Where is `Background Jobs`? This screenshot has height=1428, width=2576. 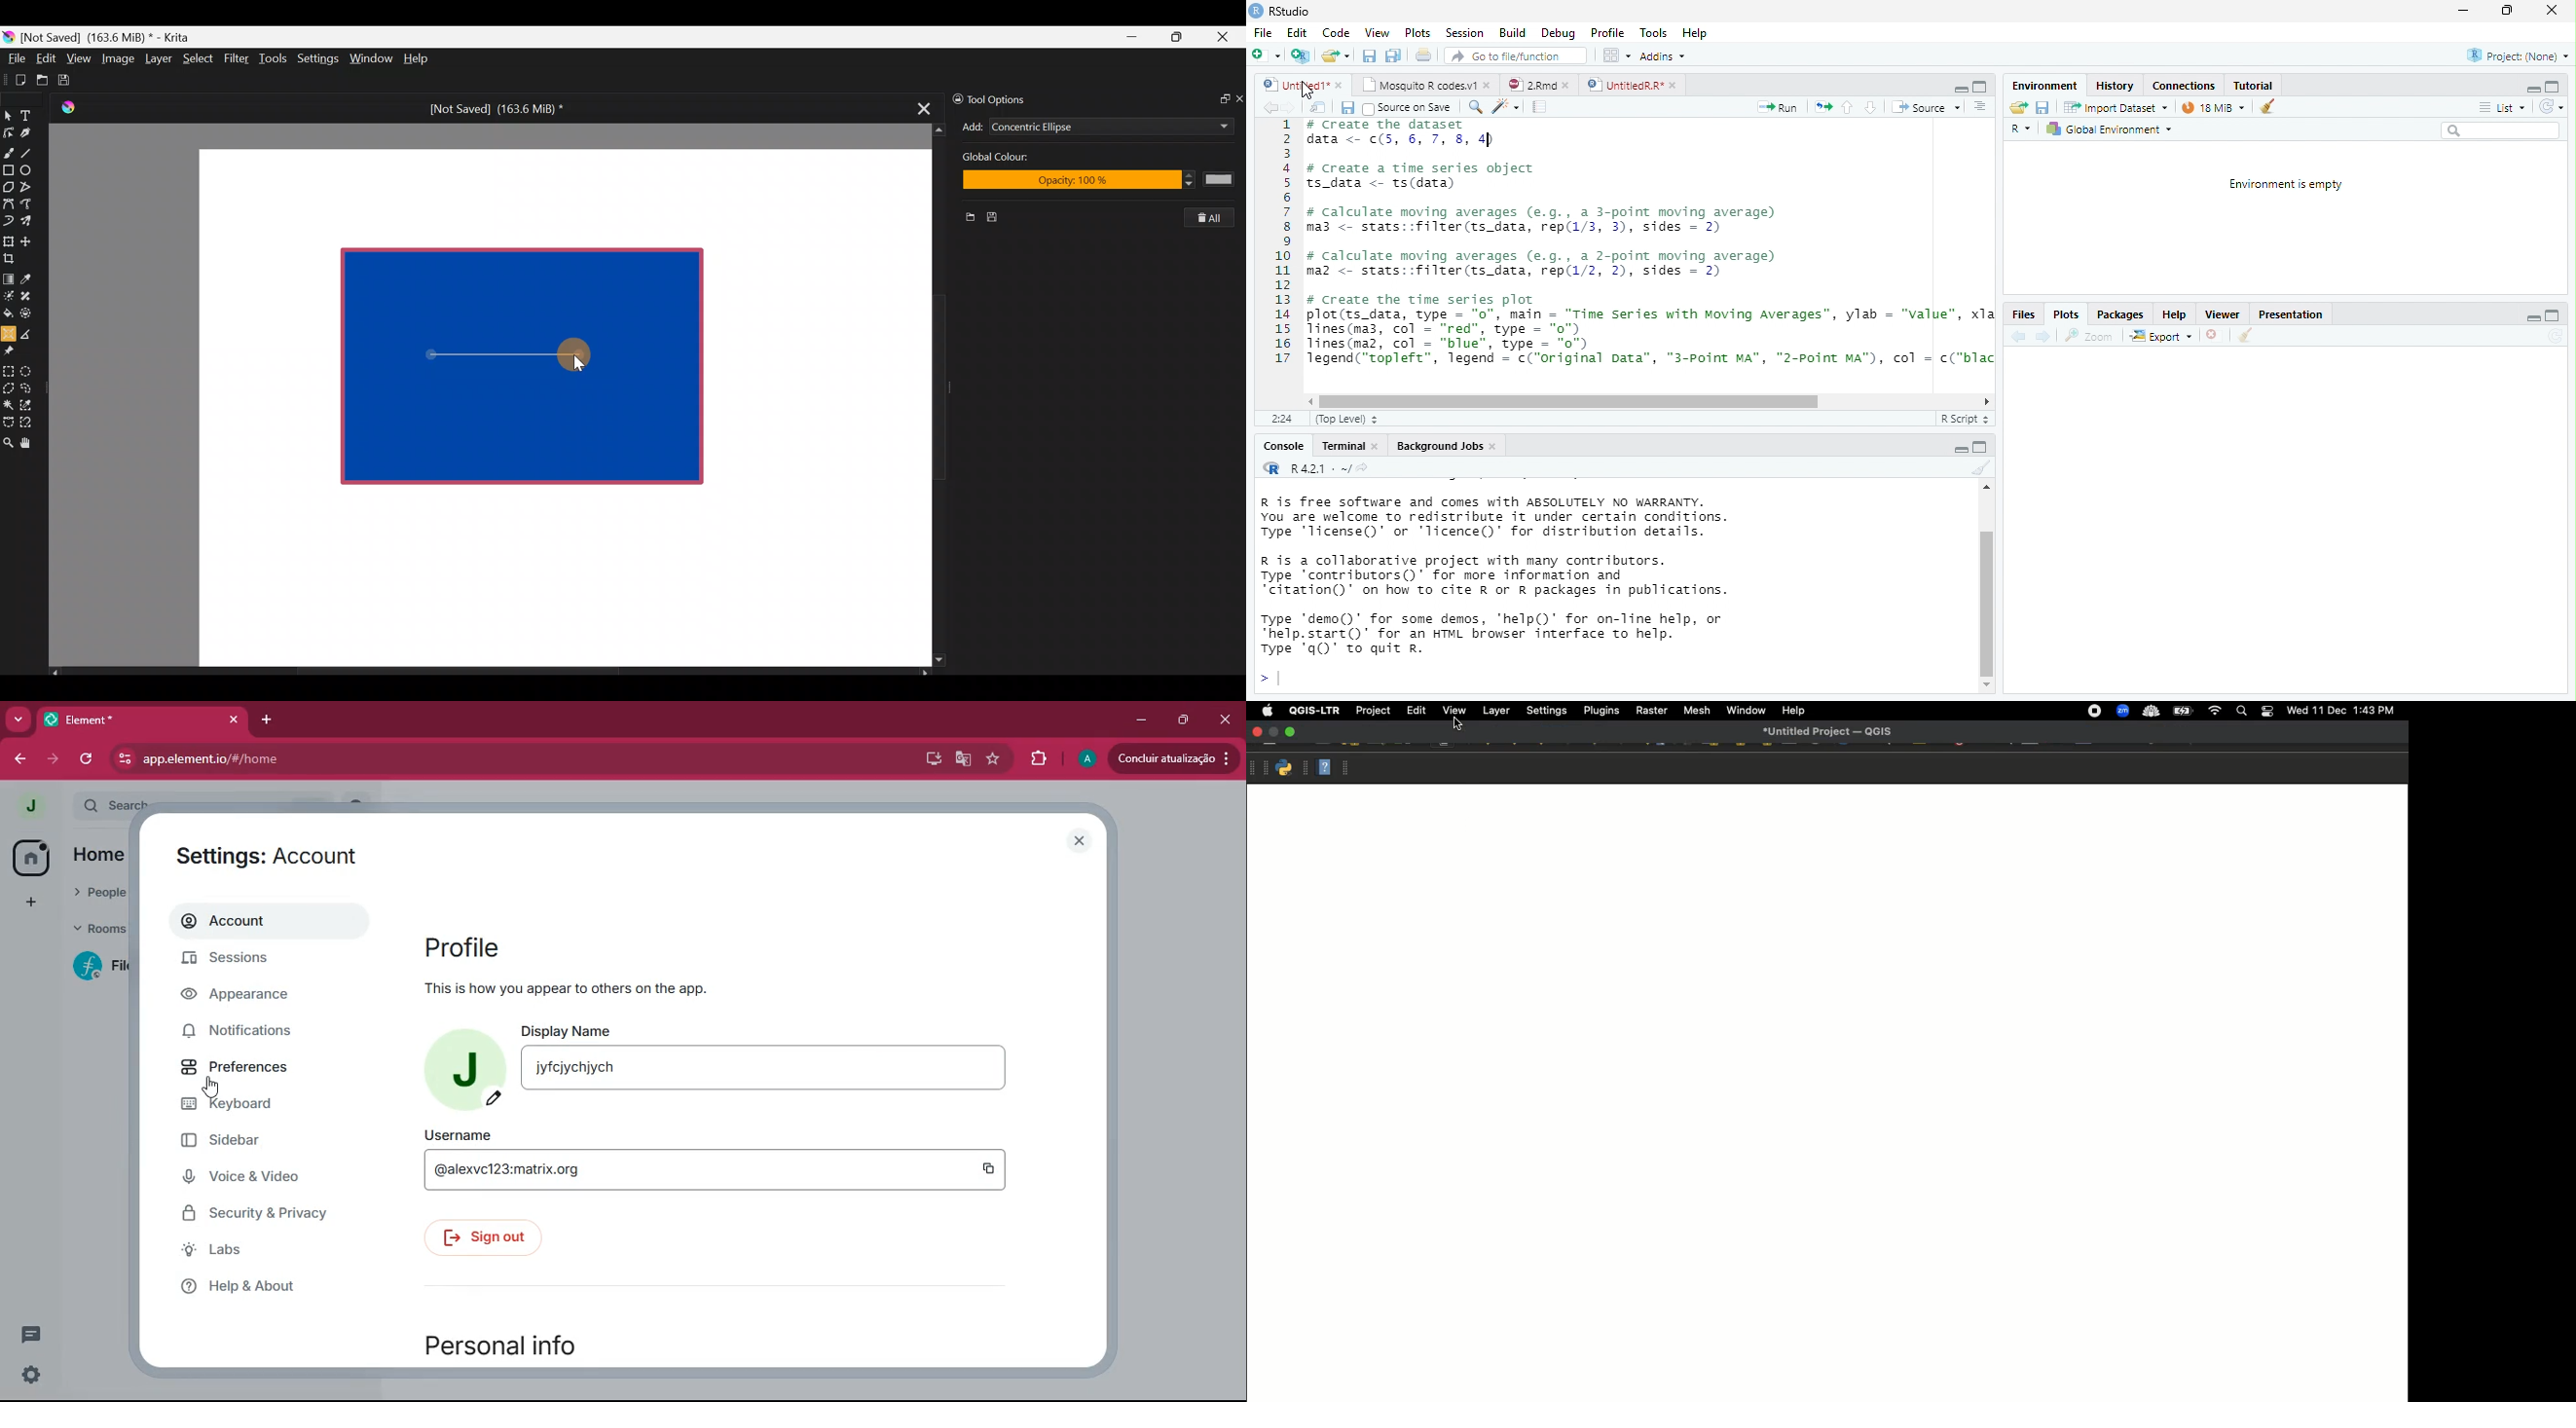
Background Jobs is located at coordinates (1438, 446).